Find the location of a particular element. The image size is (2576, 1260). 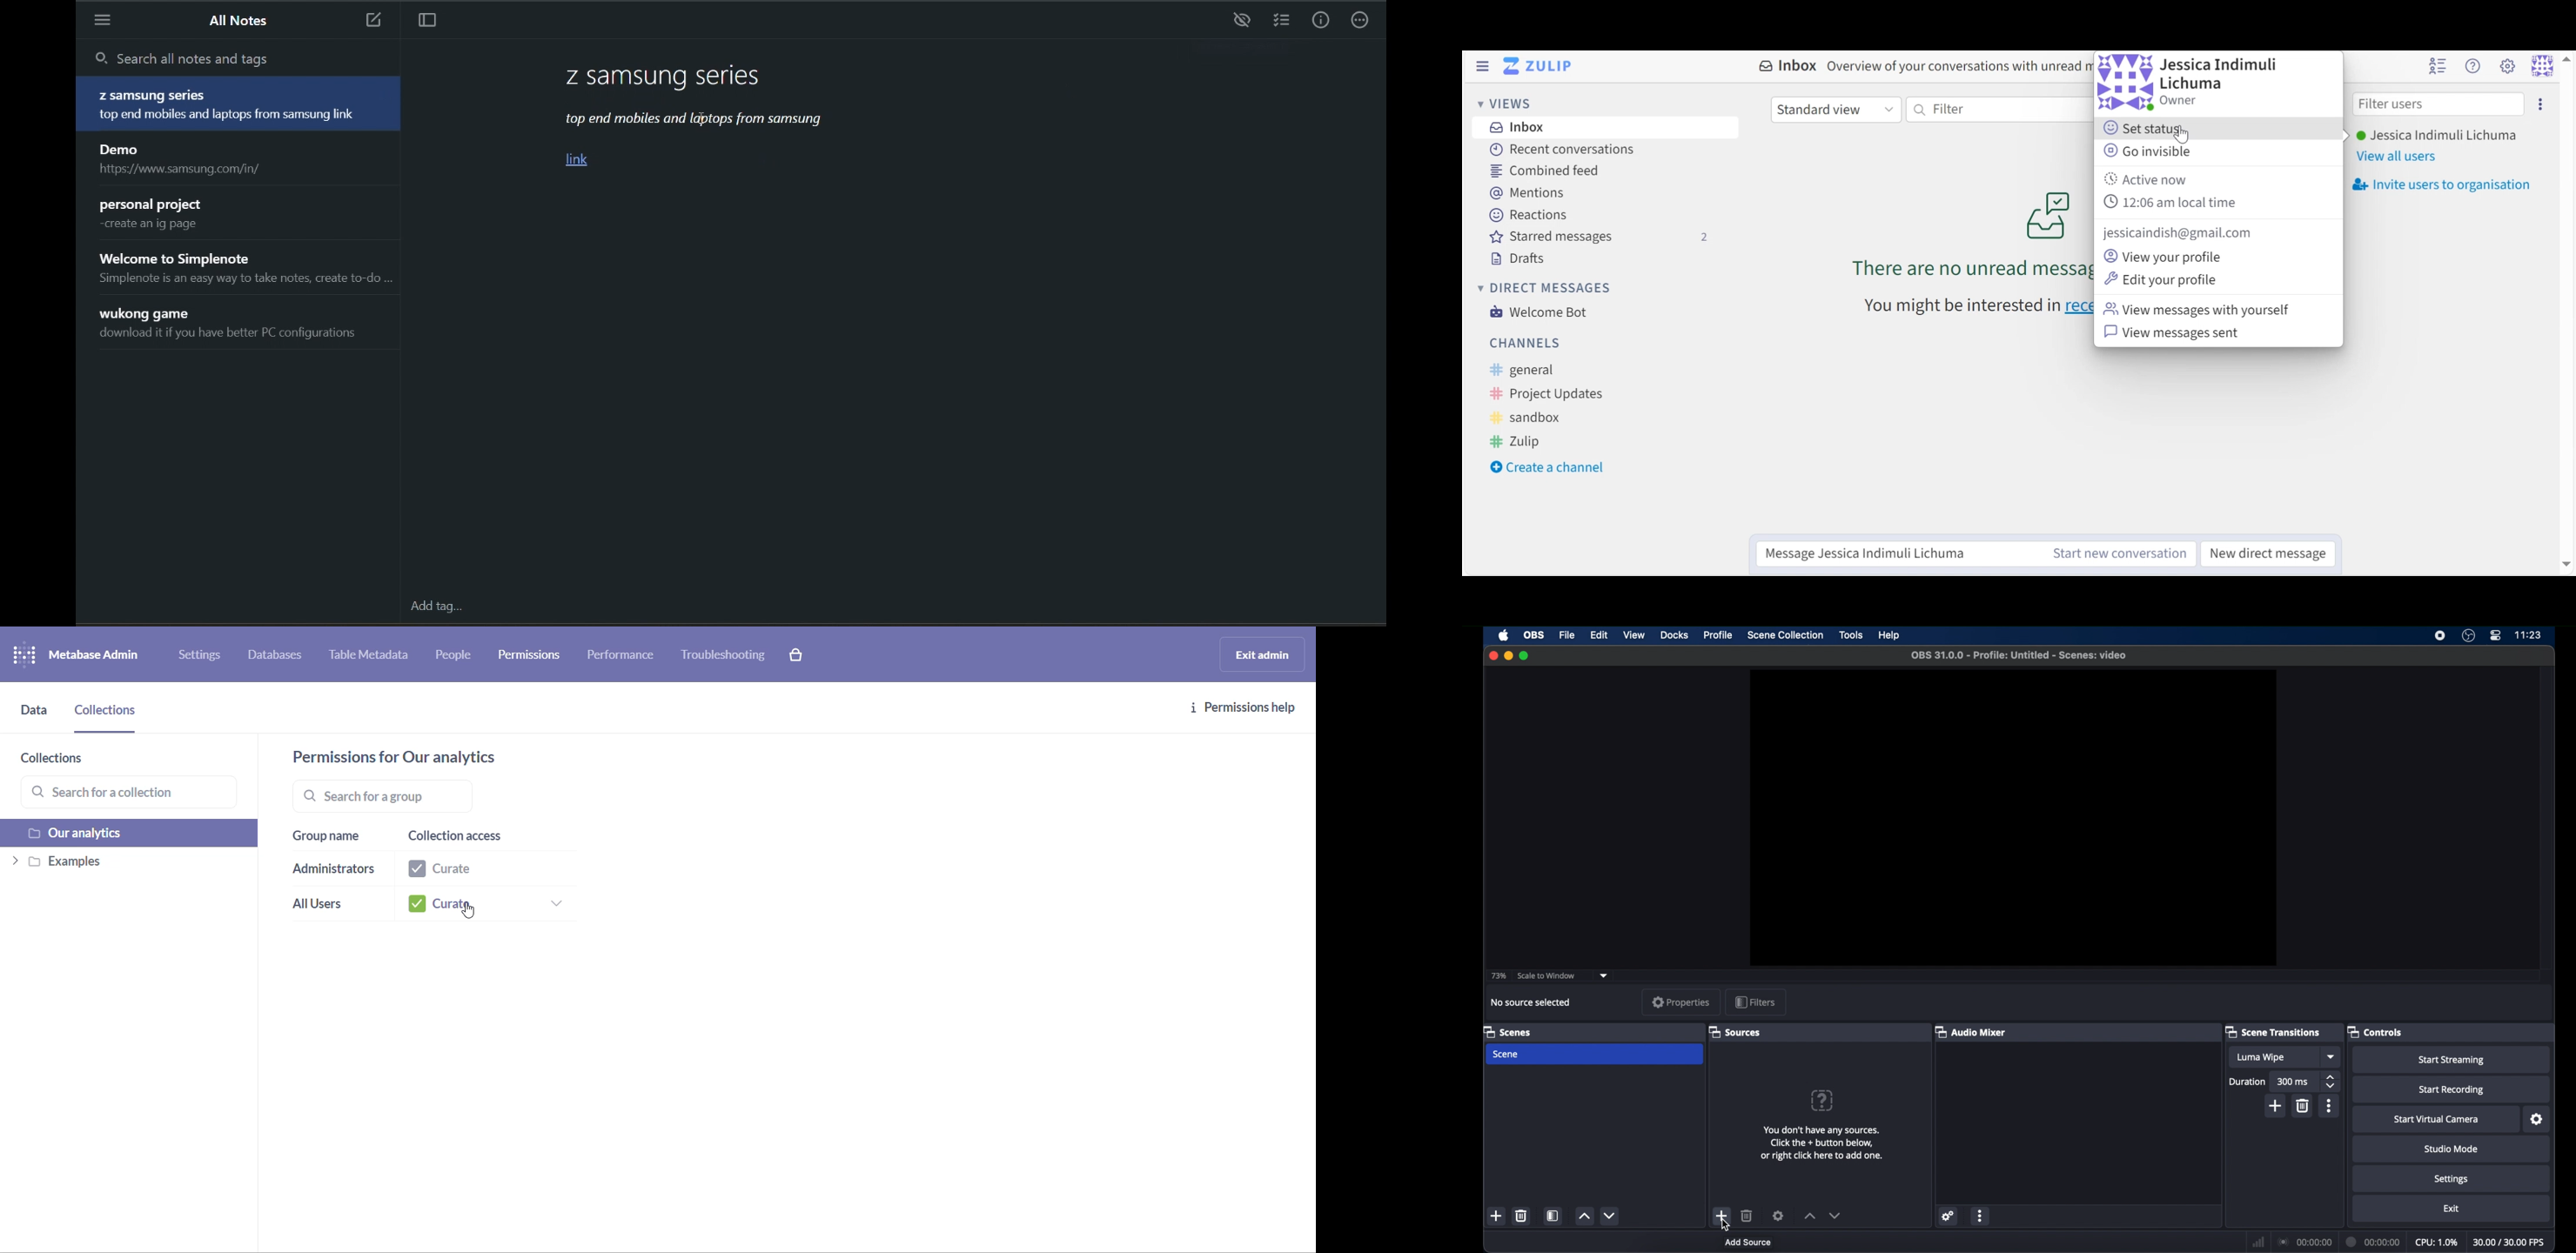

add is located at coordinates (1721, 1215).